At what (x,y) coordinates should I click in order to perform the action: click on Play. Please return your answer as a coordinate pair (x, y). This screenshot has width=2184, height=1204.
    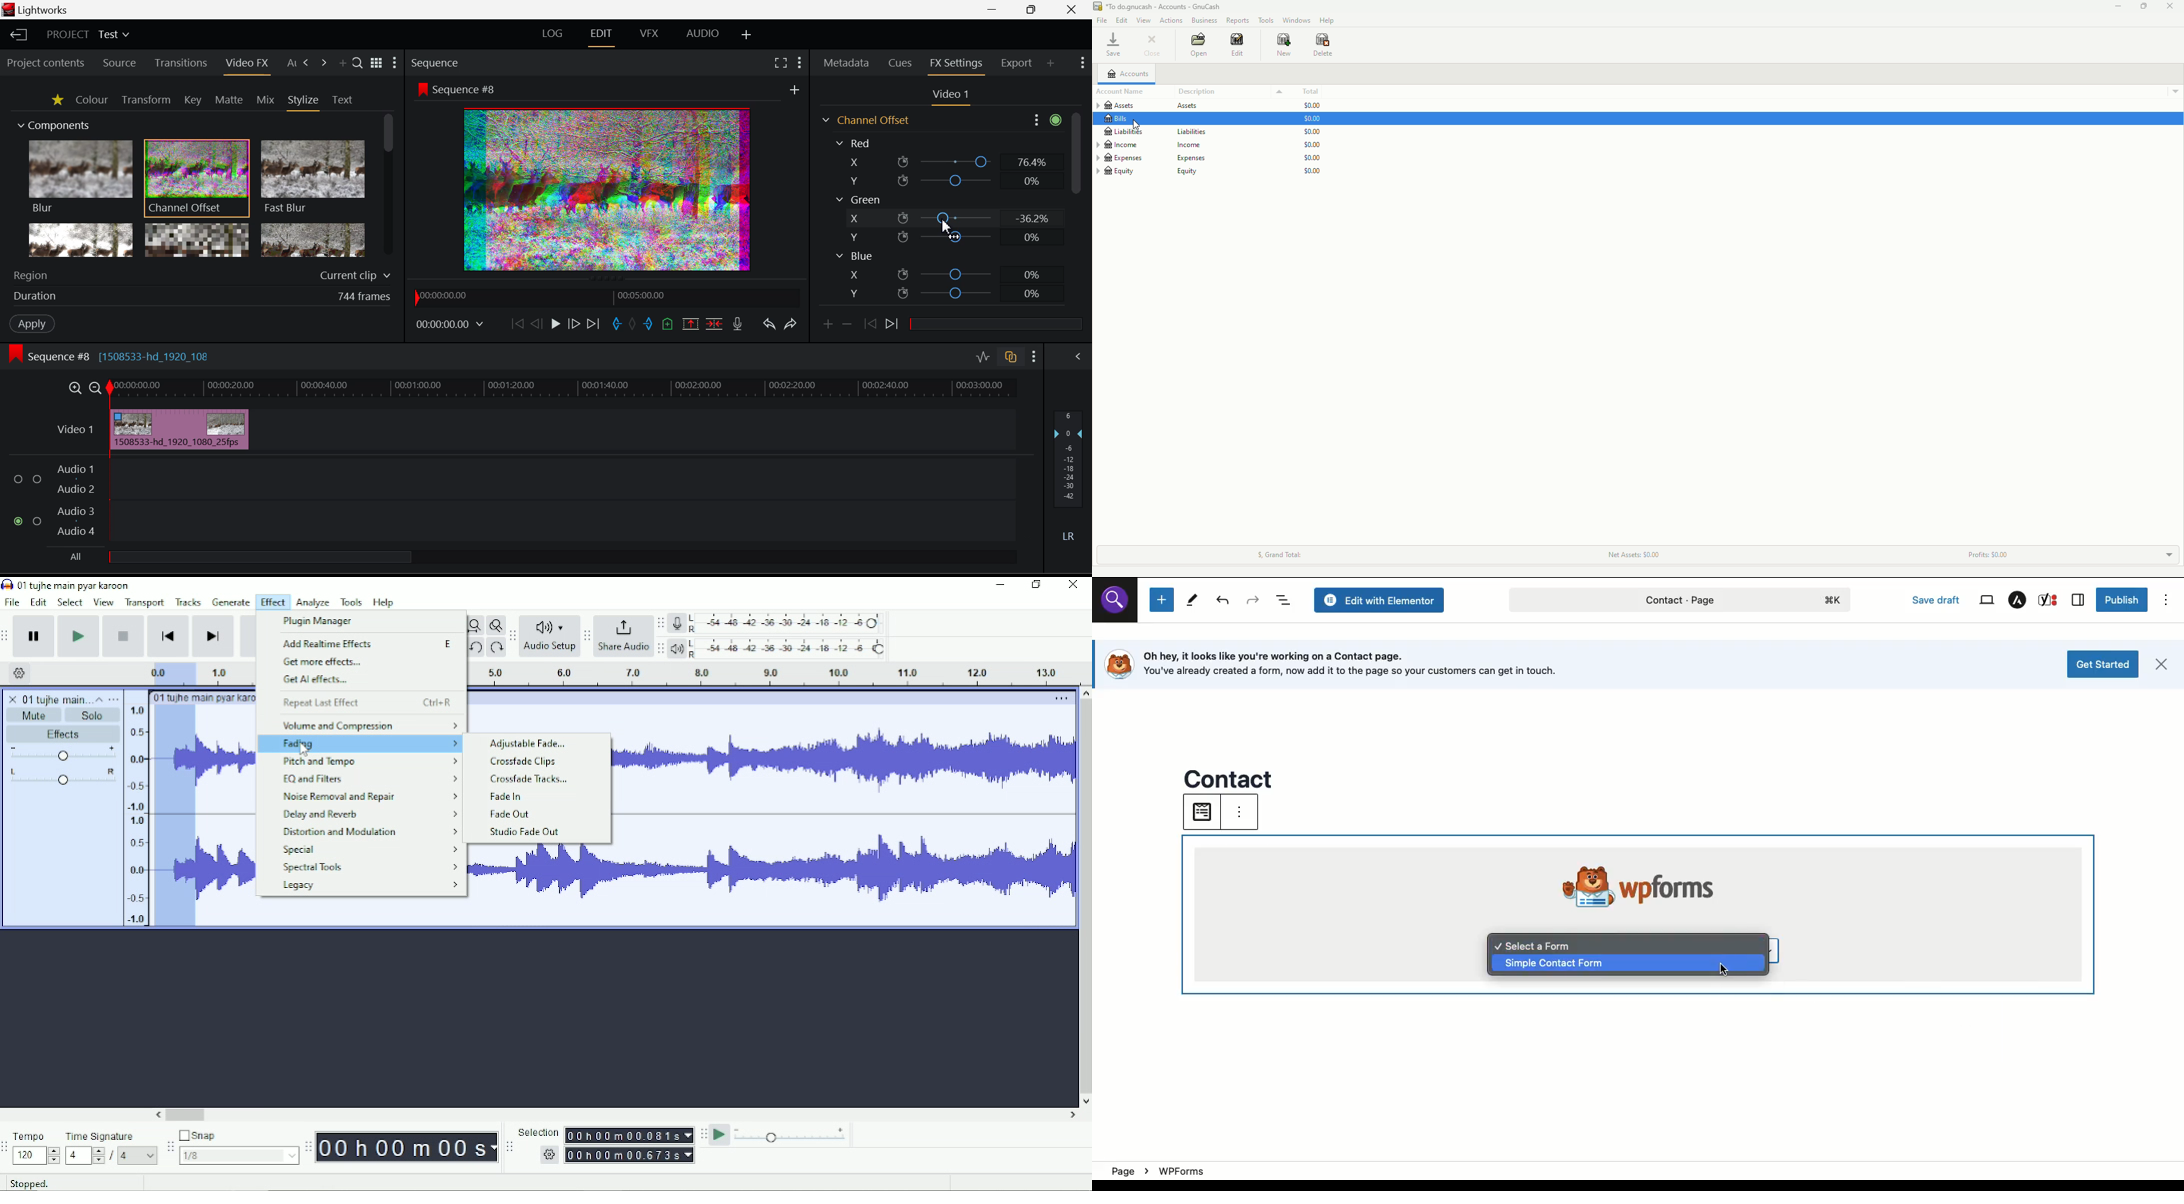
    Looking at the image, I should click on (554, 325).